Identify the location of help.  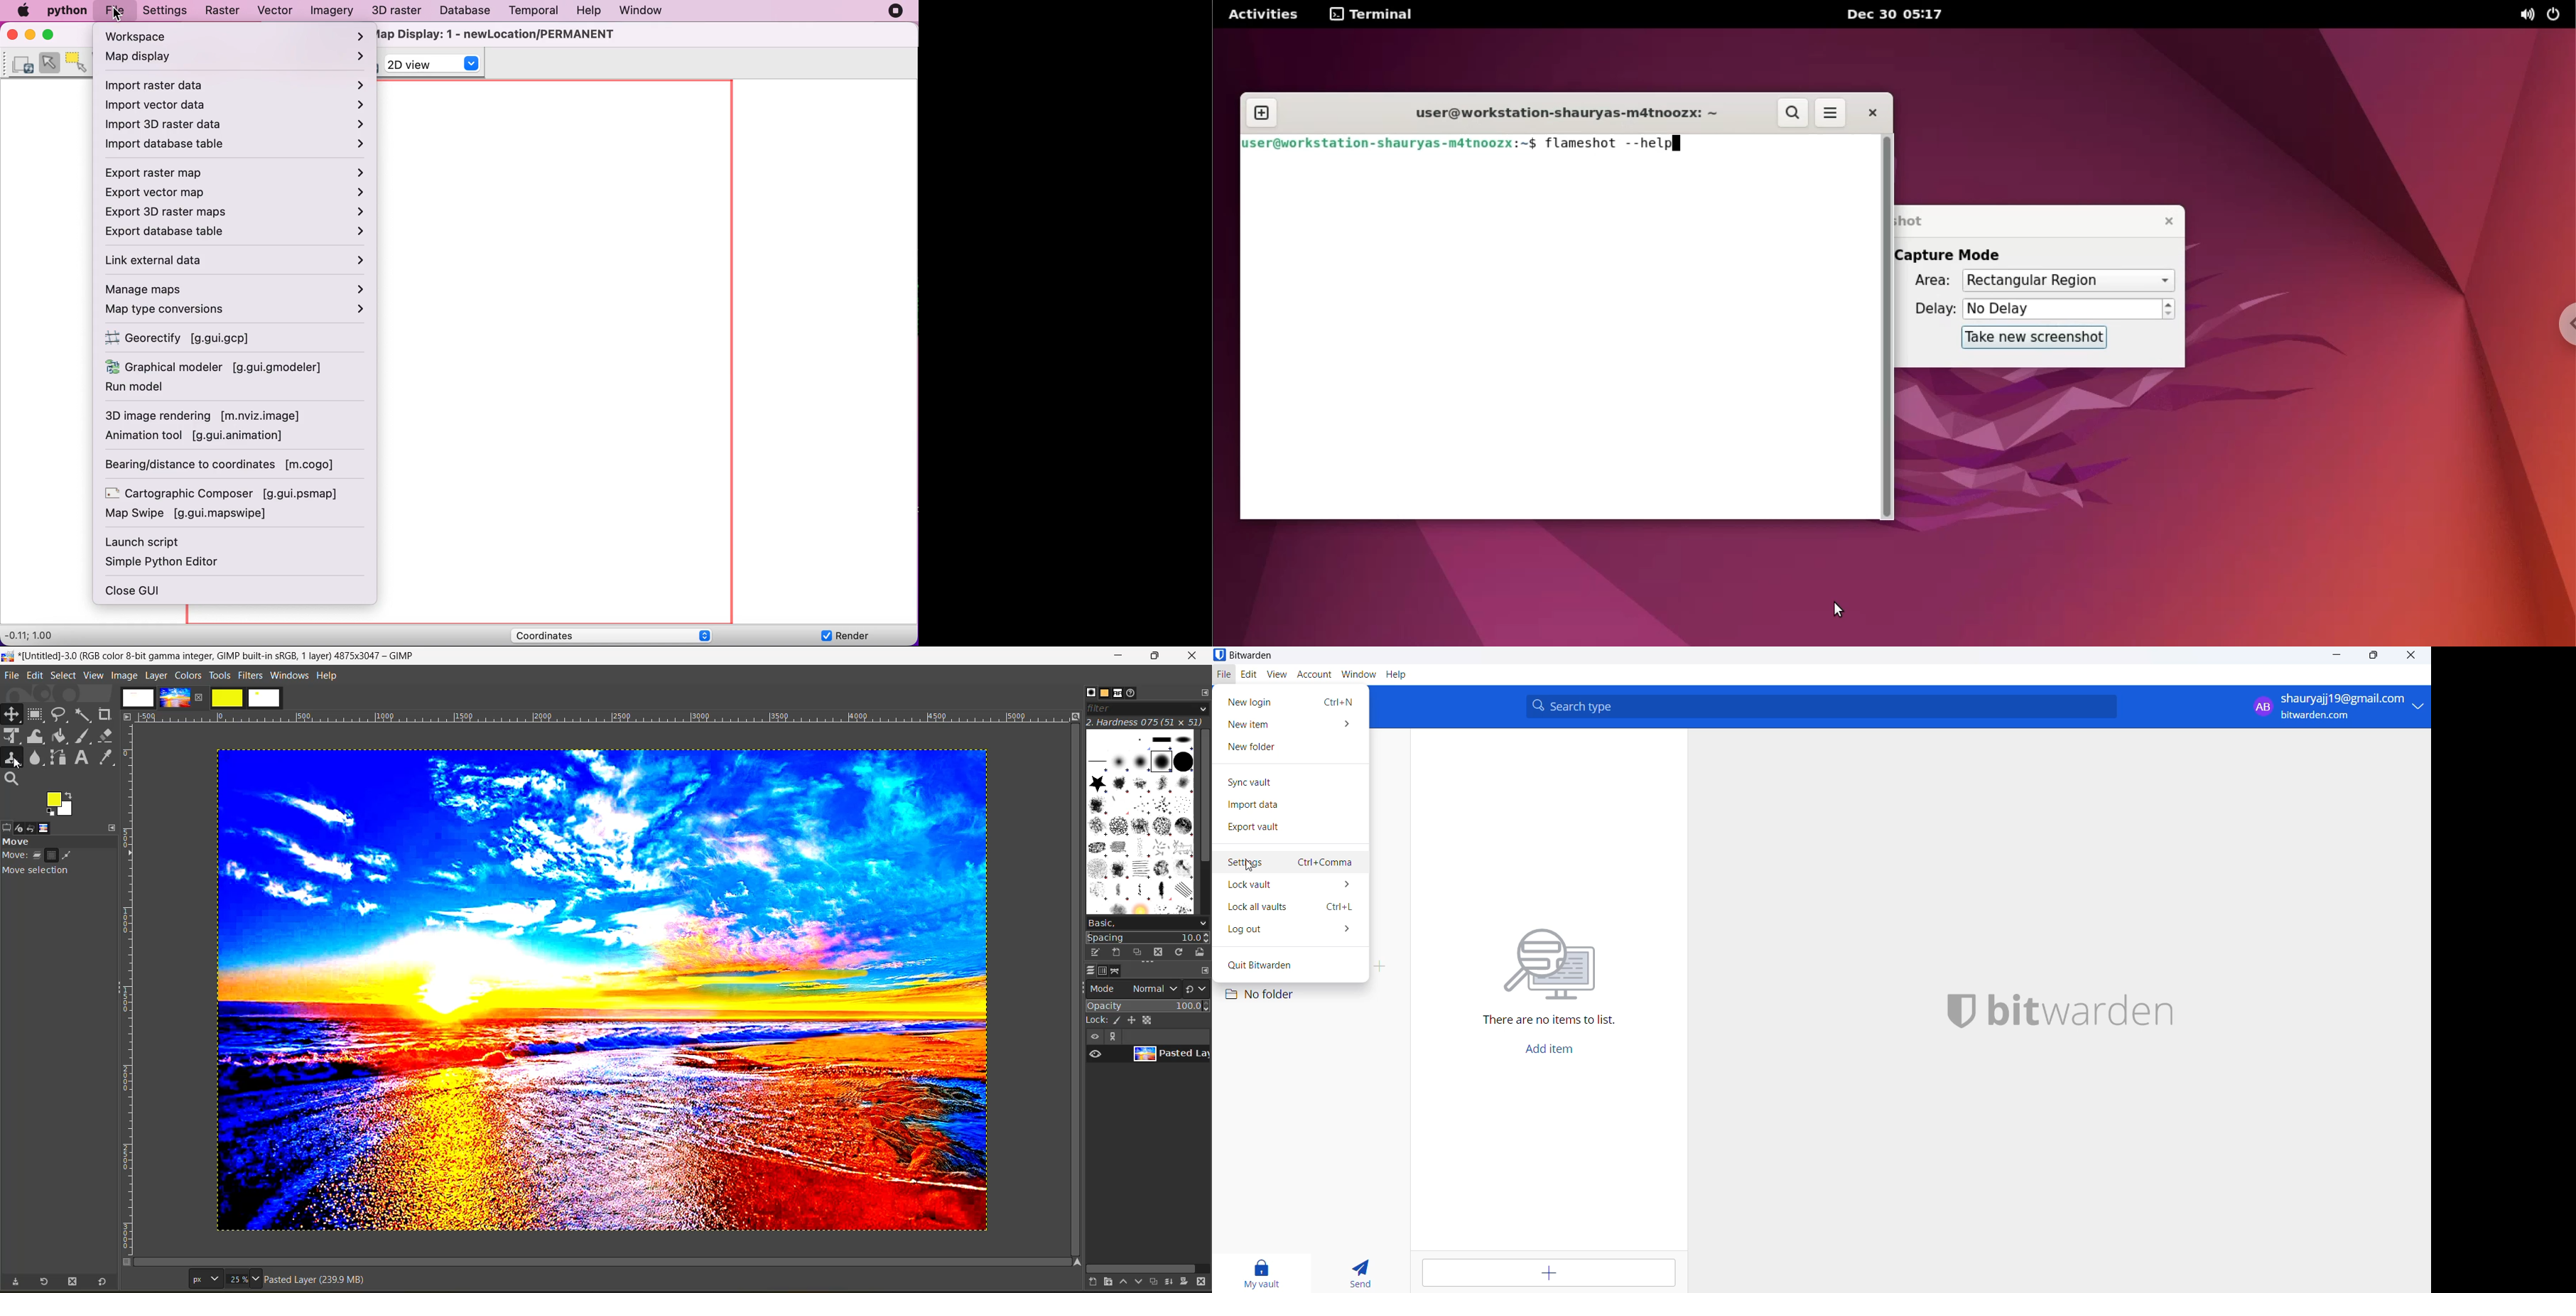
(1401, 676).